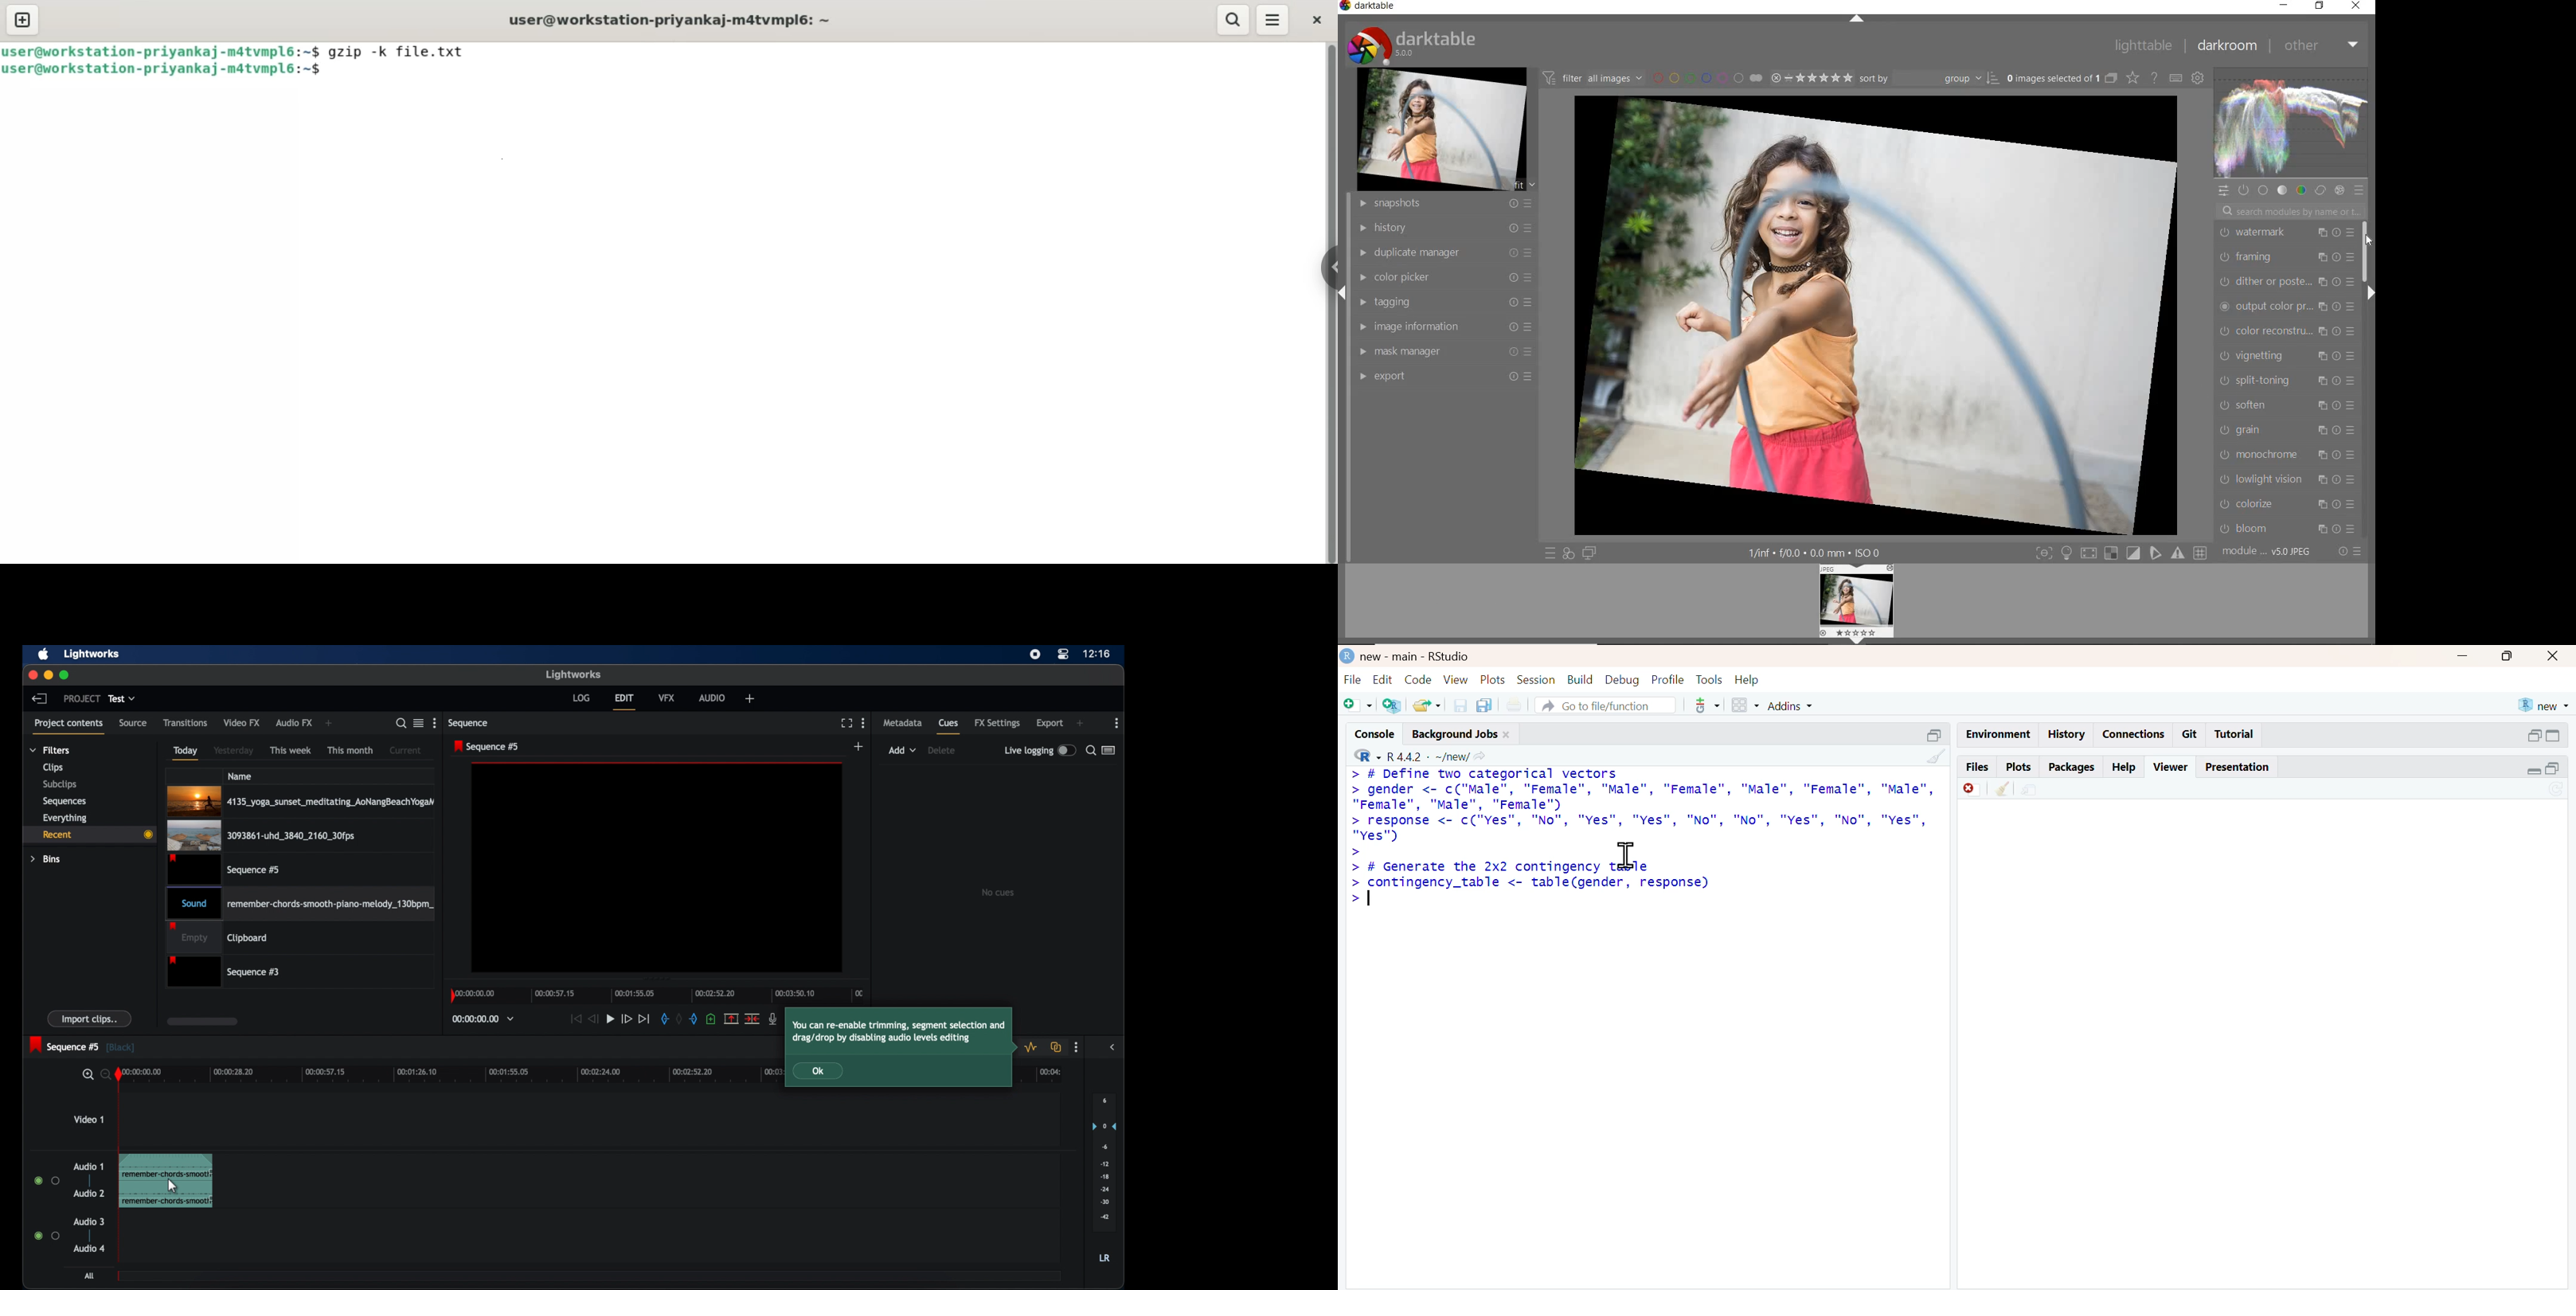  I want to click on clips, so click(54, 767).